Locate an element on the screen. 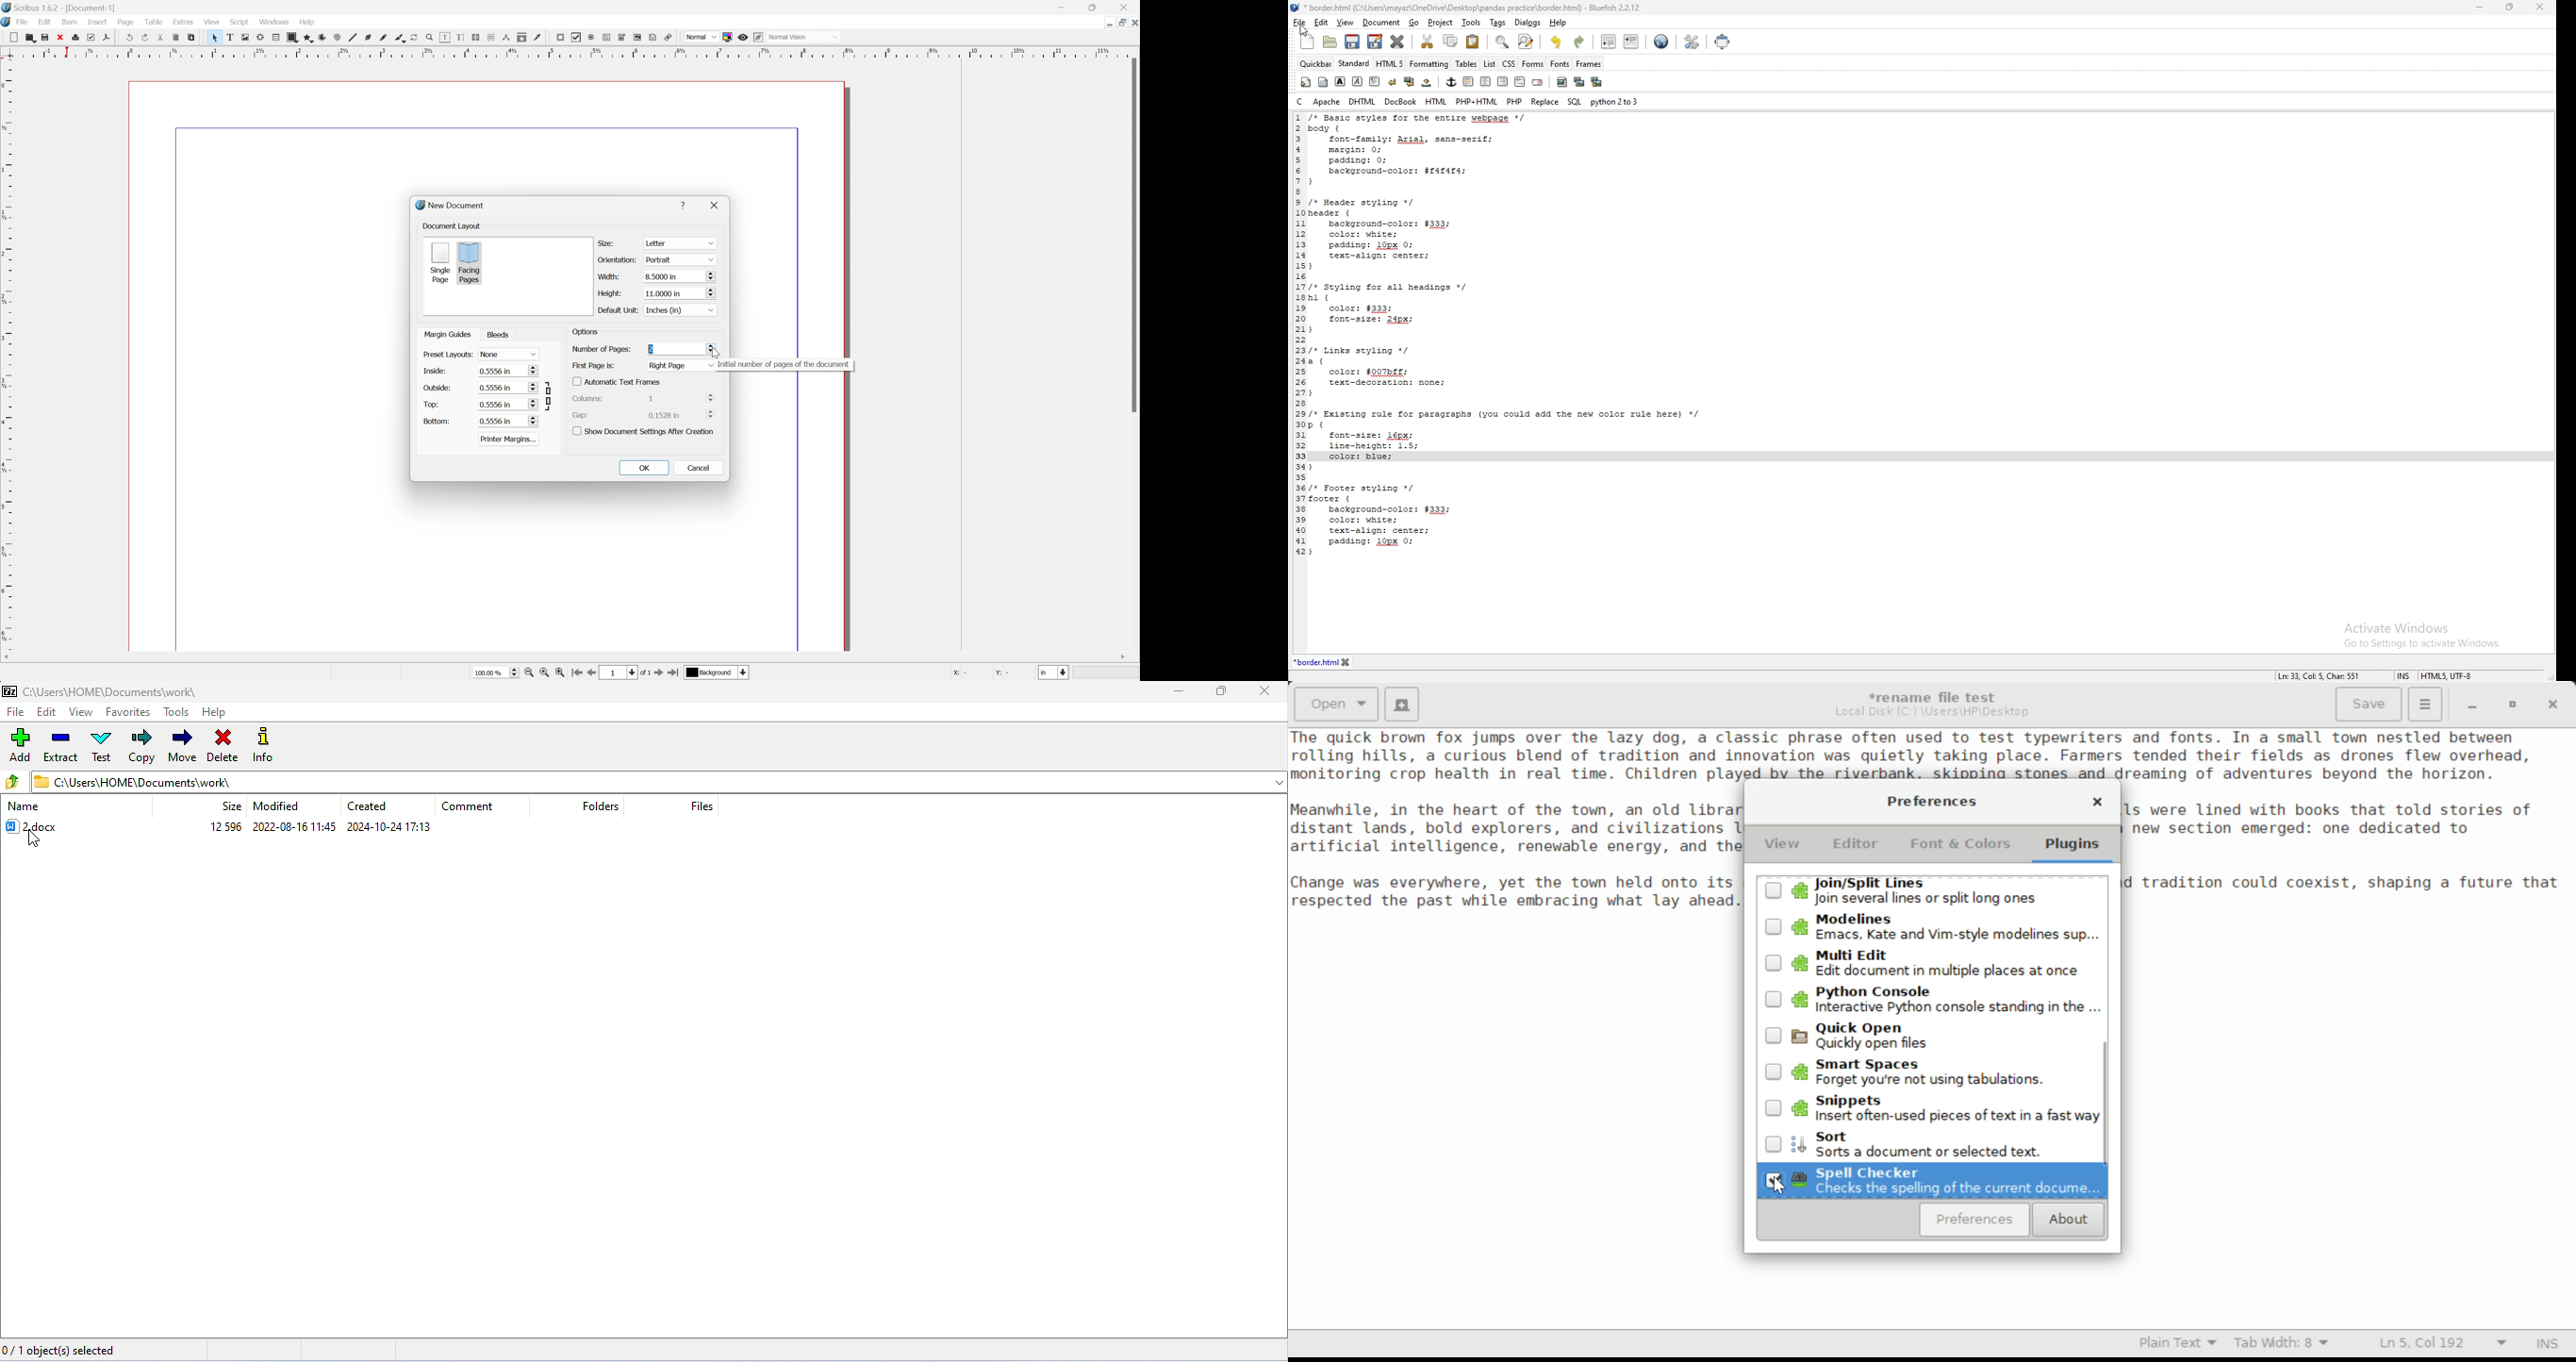  quickstart is located at coordinates (1306, 82).